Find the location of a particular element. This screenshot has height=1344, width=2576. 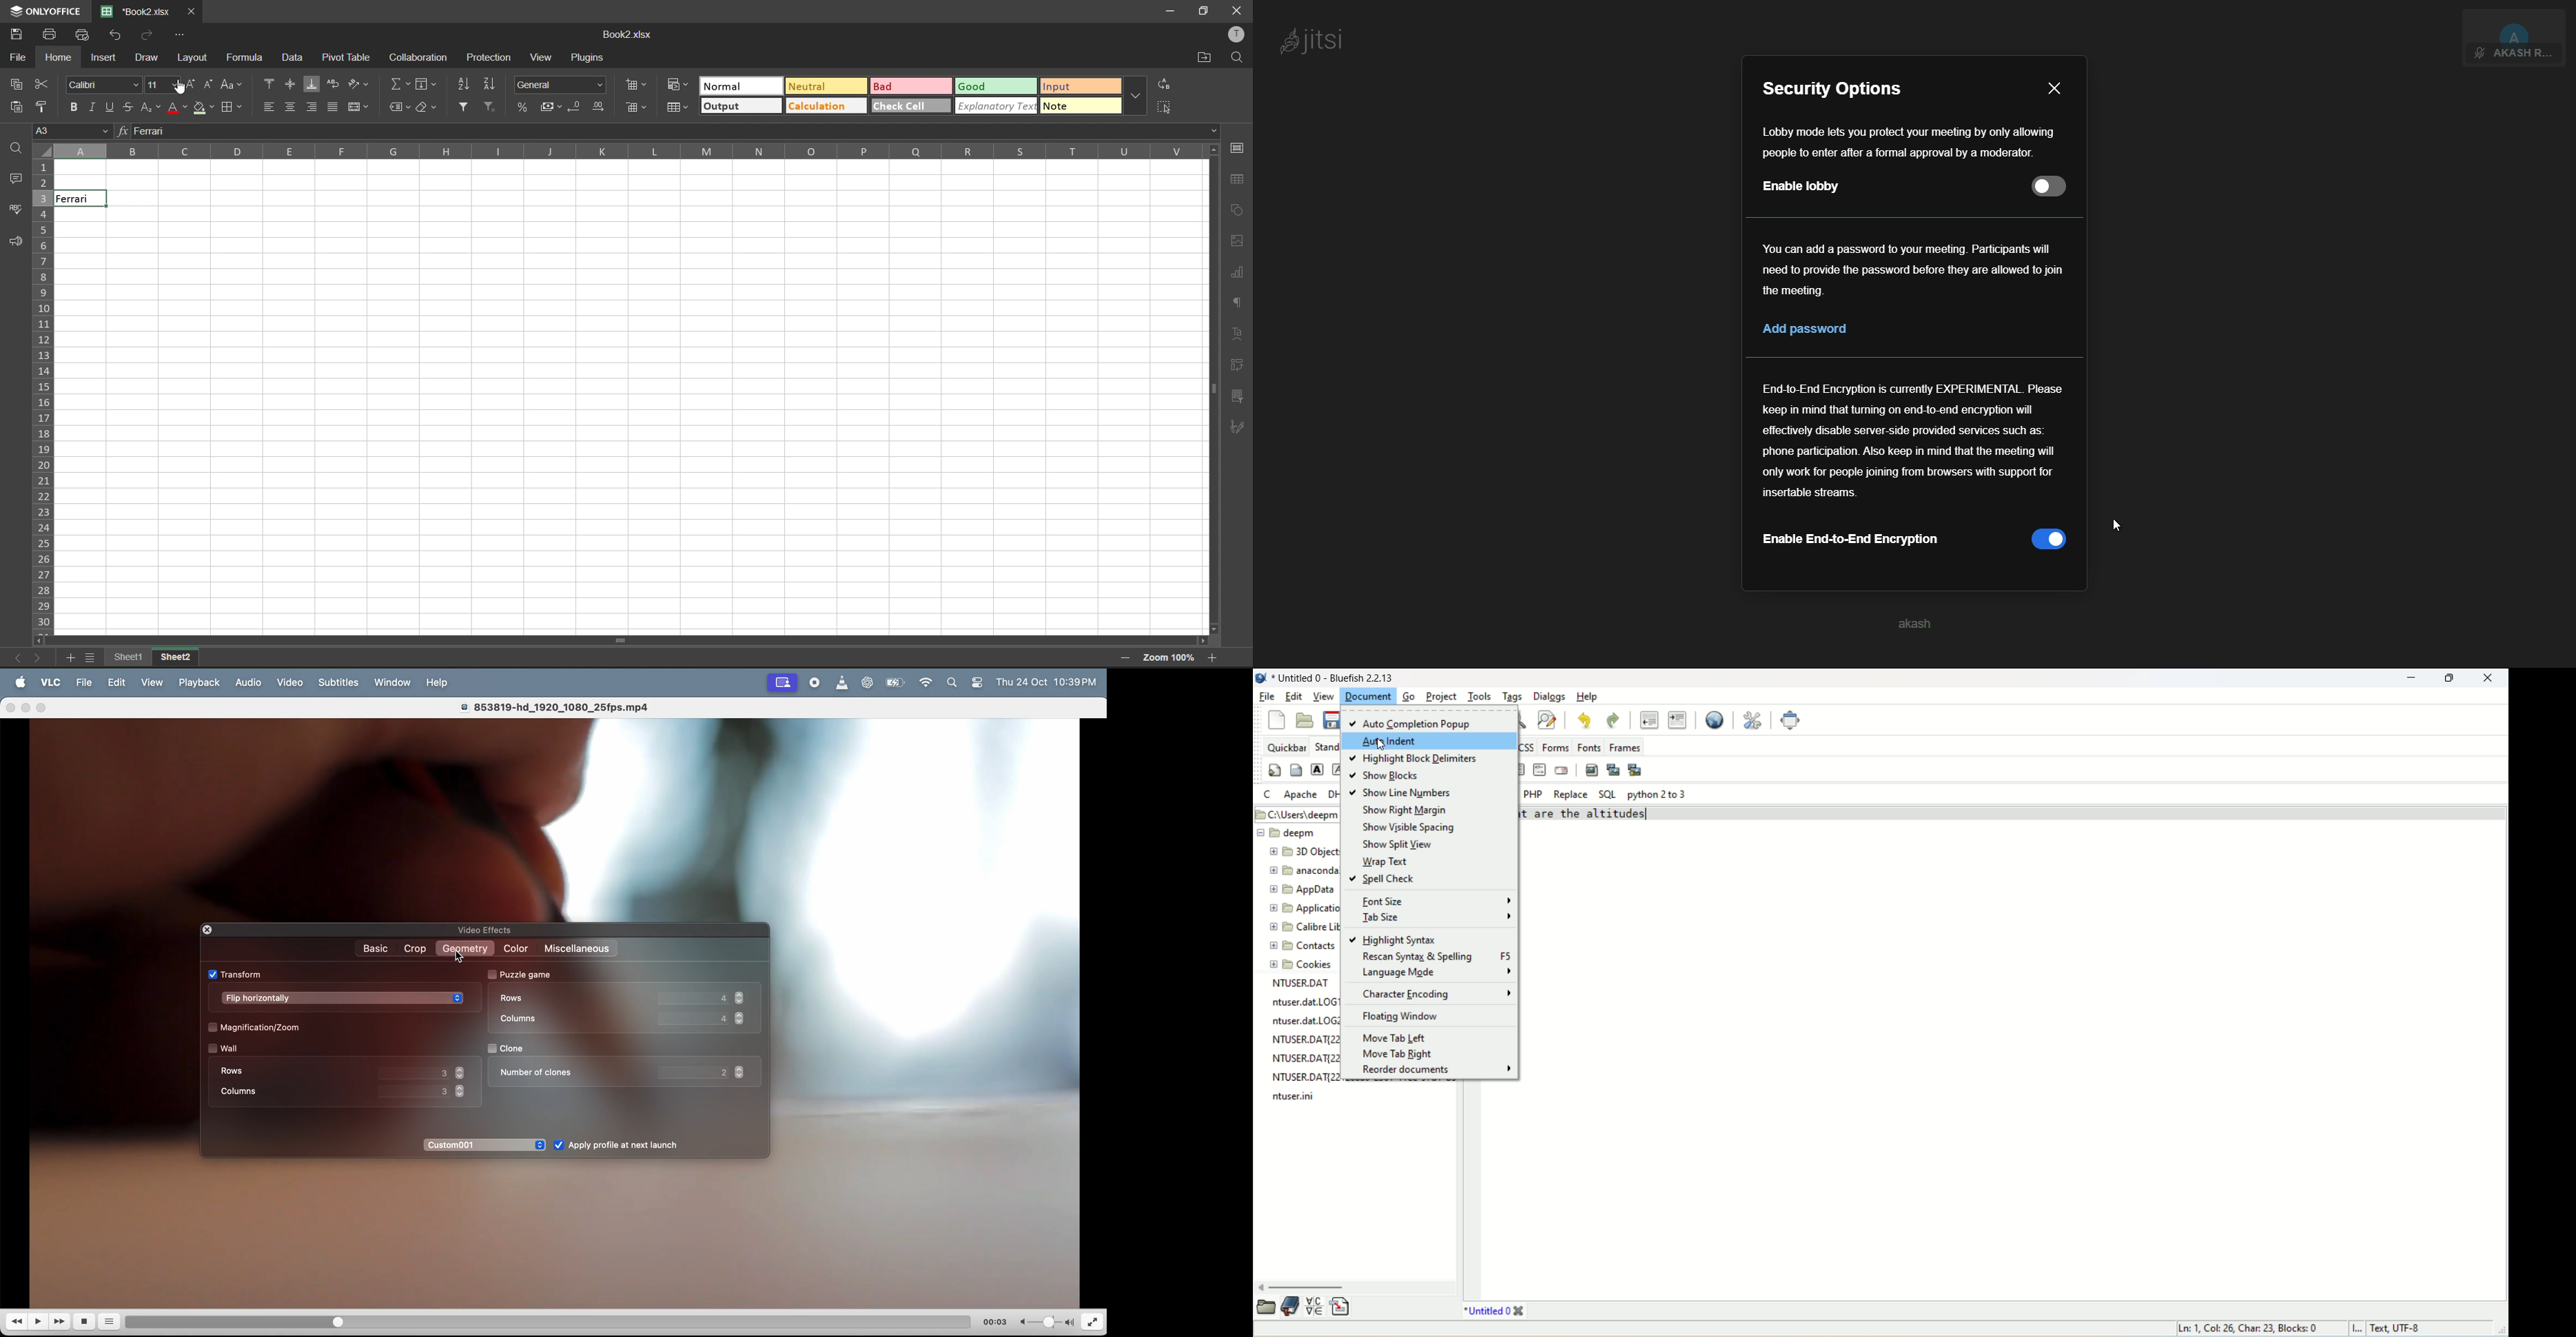

formula is located at coordinates (247, 59).